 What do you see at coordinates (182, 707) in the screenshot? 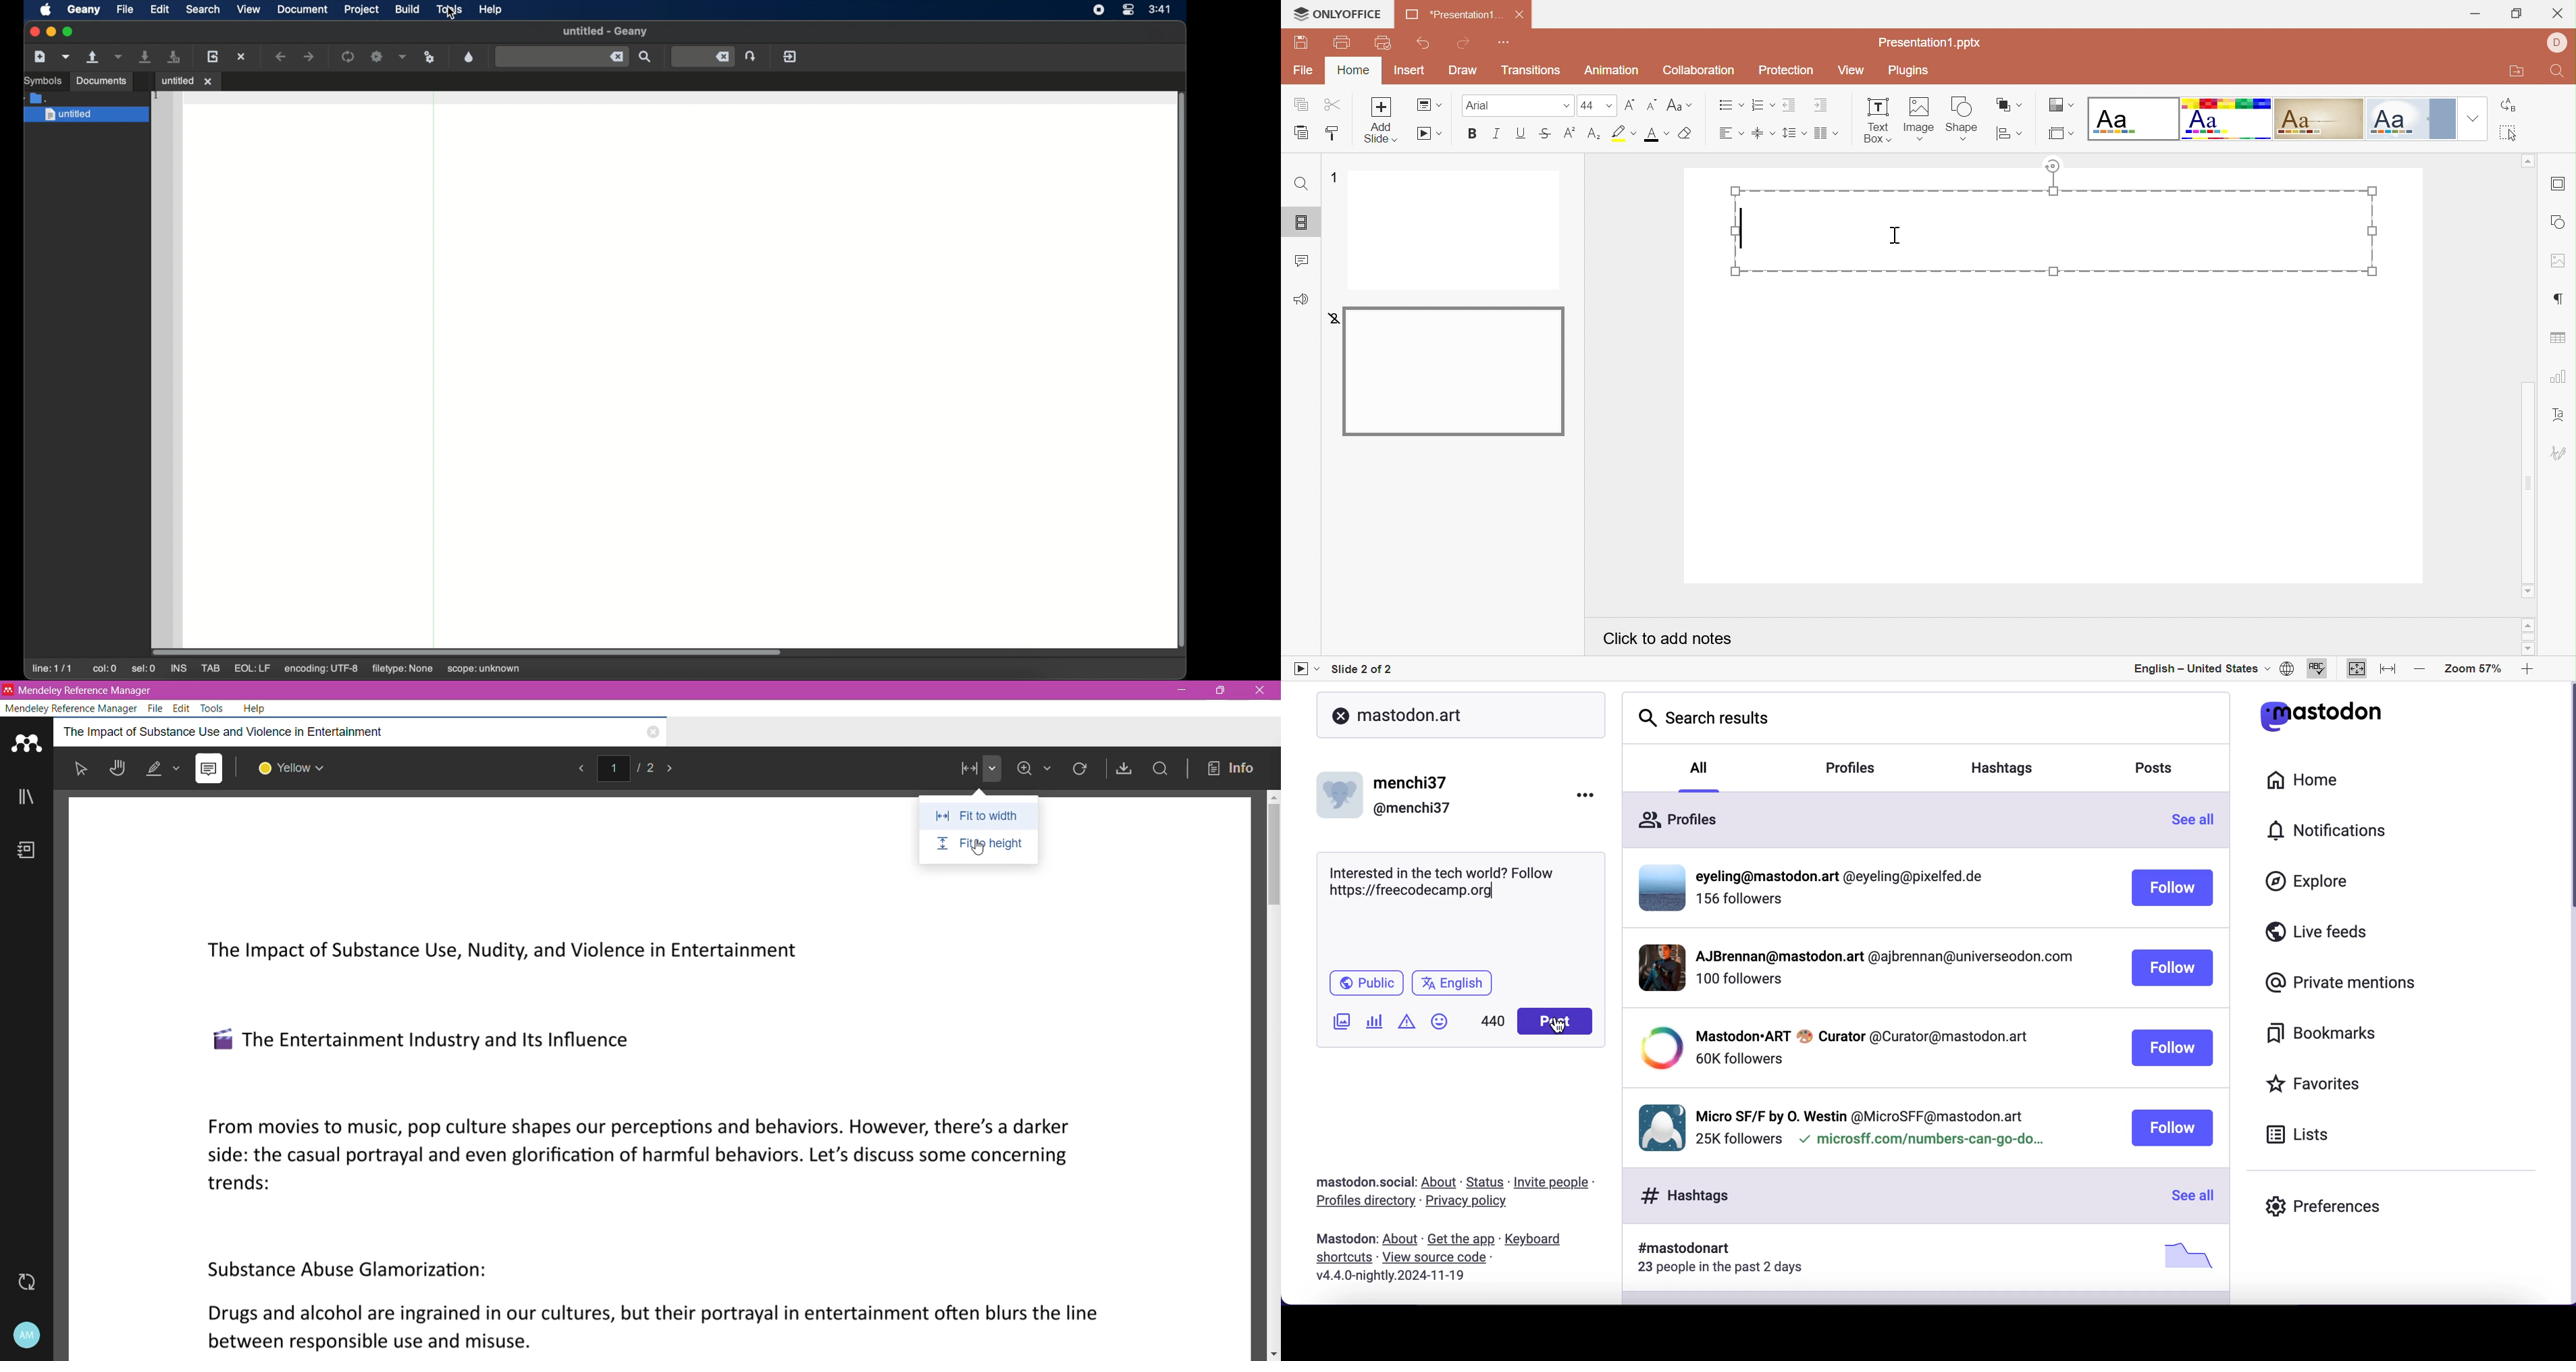
I see `Edit` at bounding box center [182, 707].